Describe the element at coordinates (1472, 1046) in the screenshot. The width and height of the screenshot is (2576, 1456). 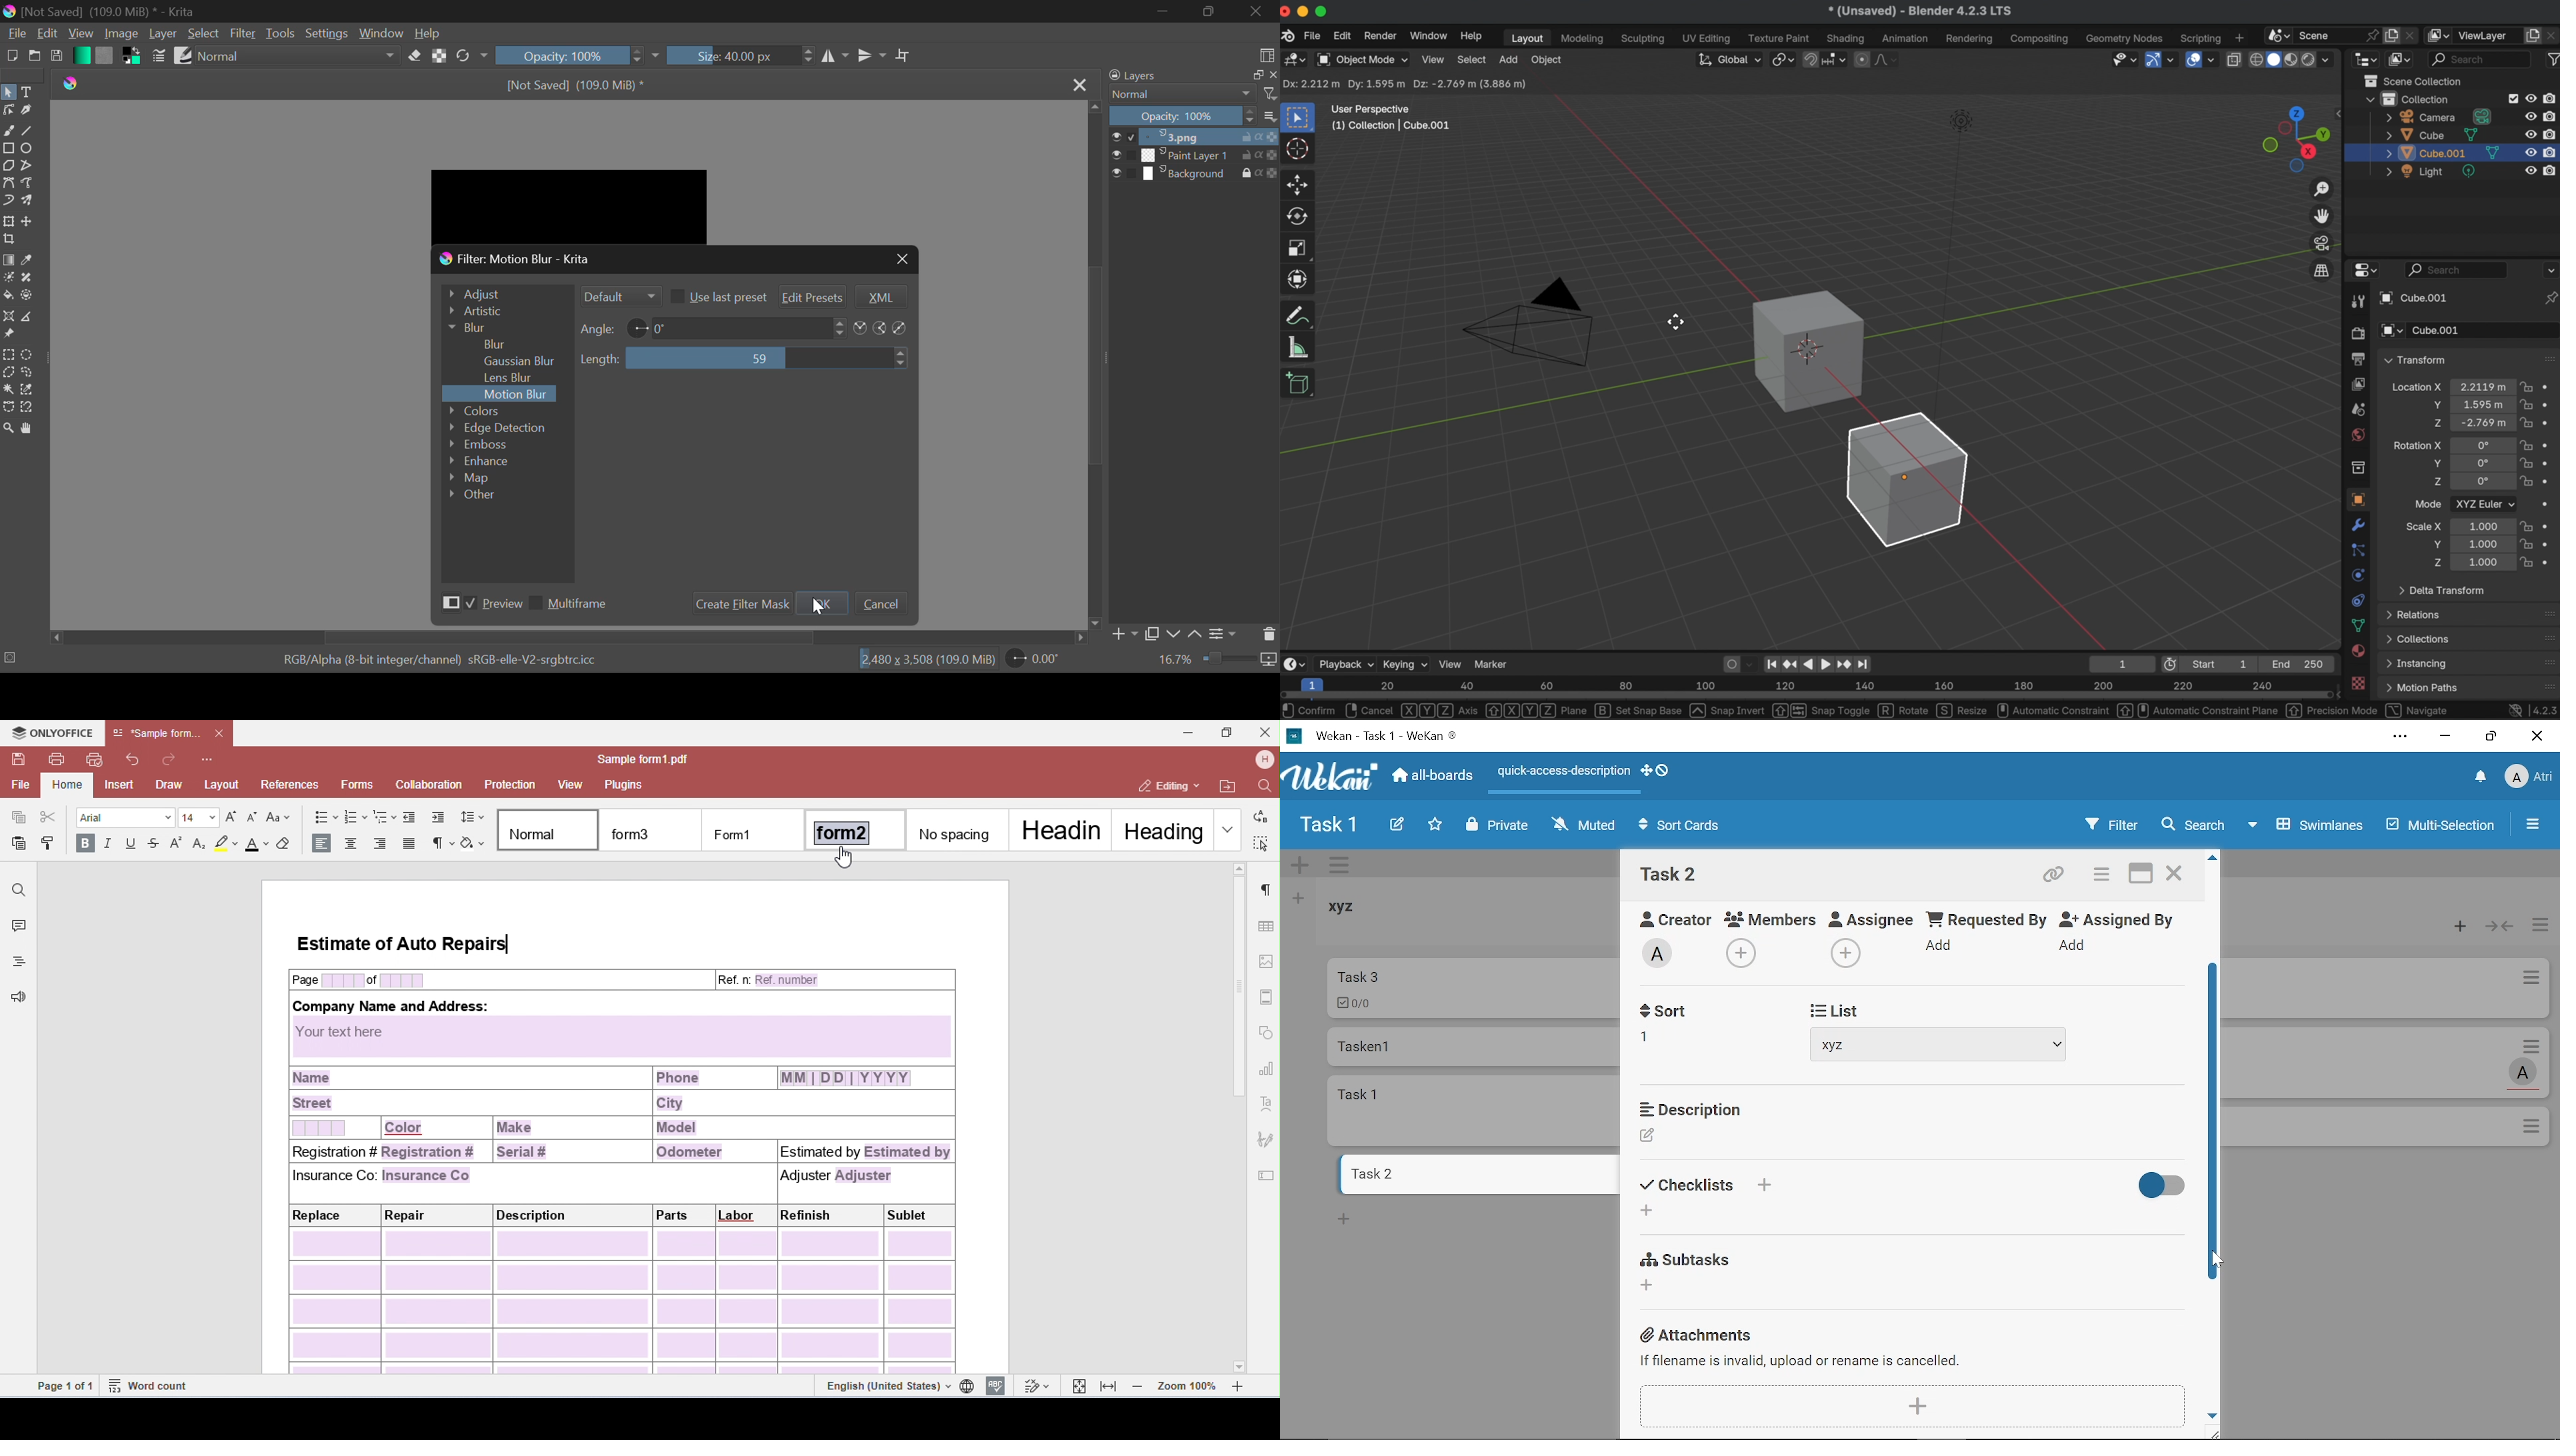
I see `Card named "Tasken 1"` at that location.